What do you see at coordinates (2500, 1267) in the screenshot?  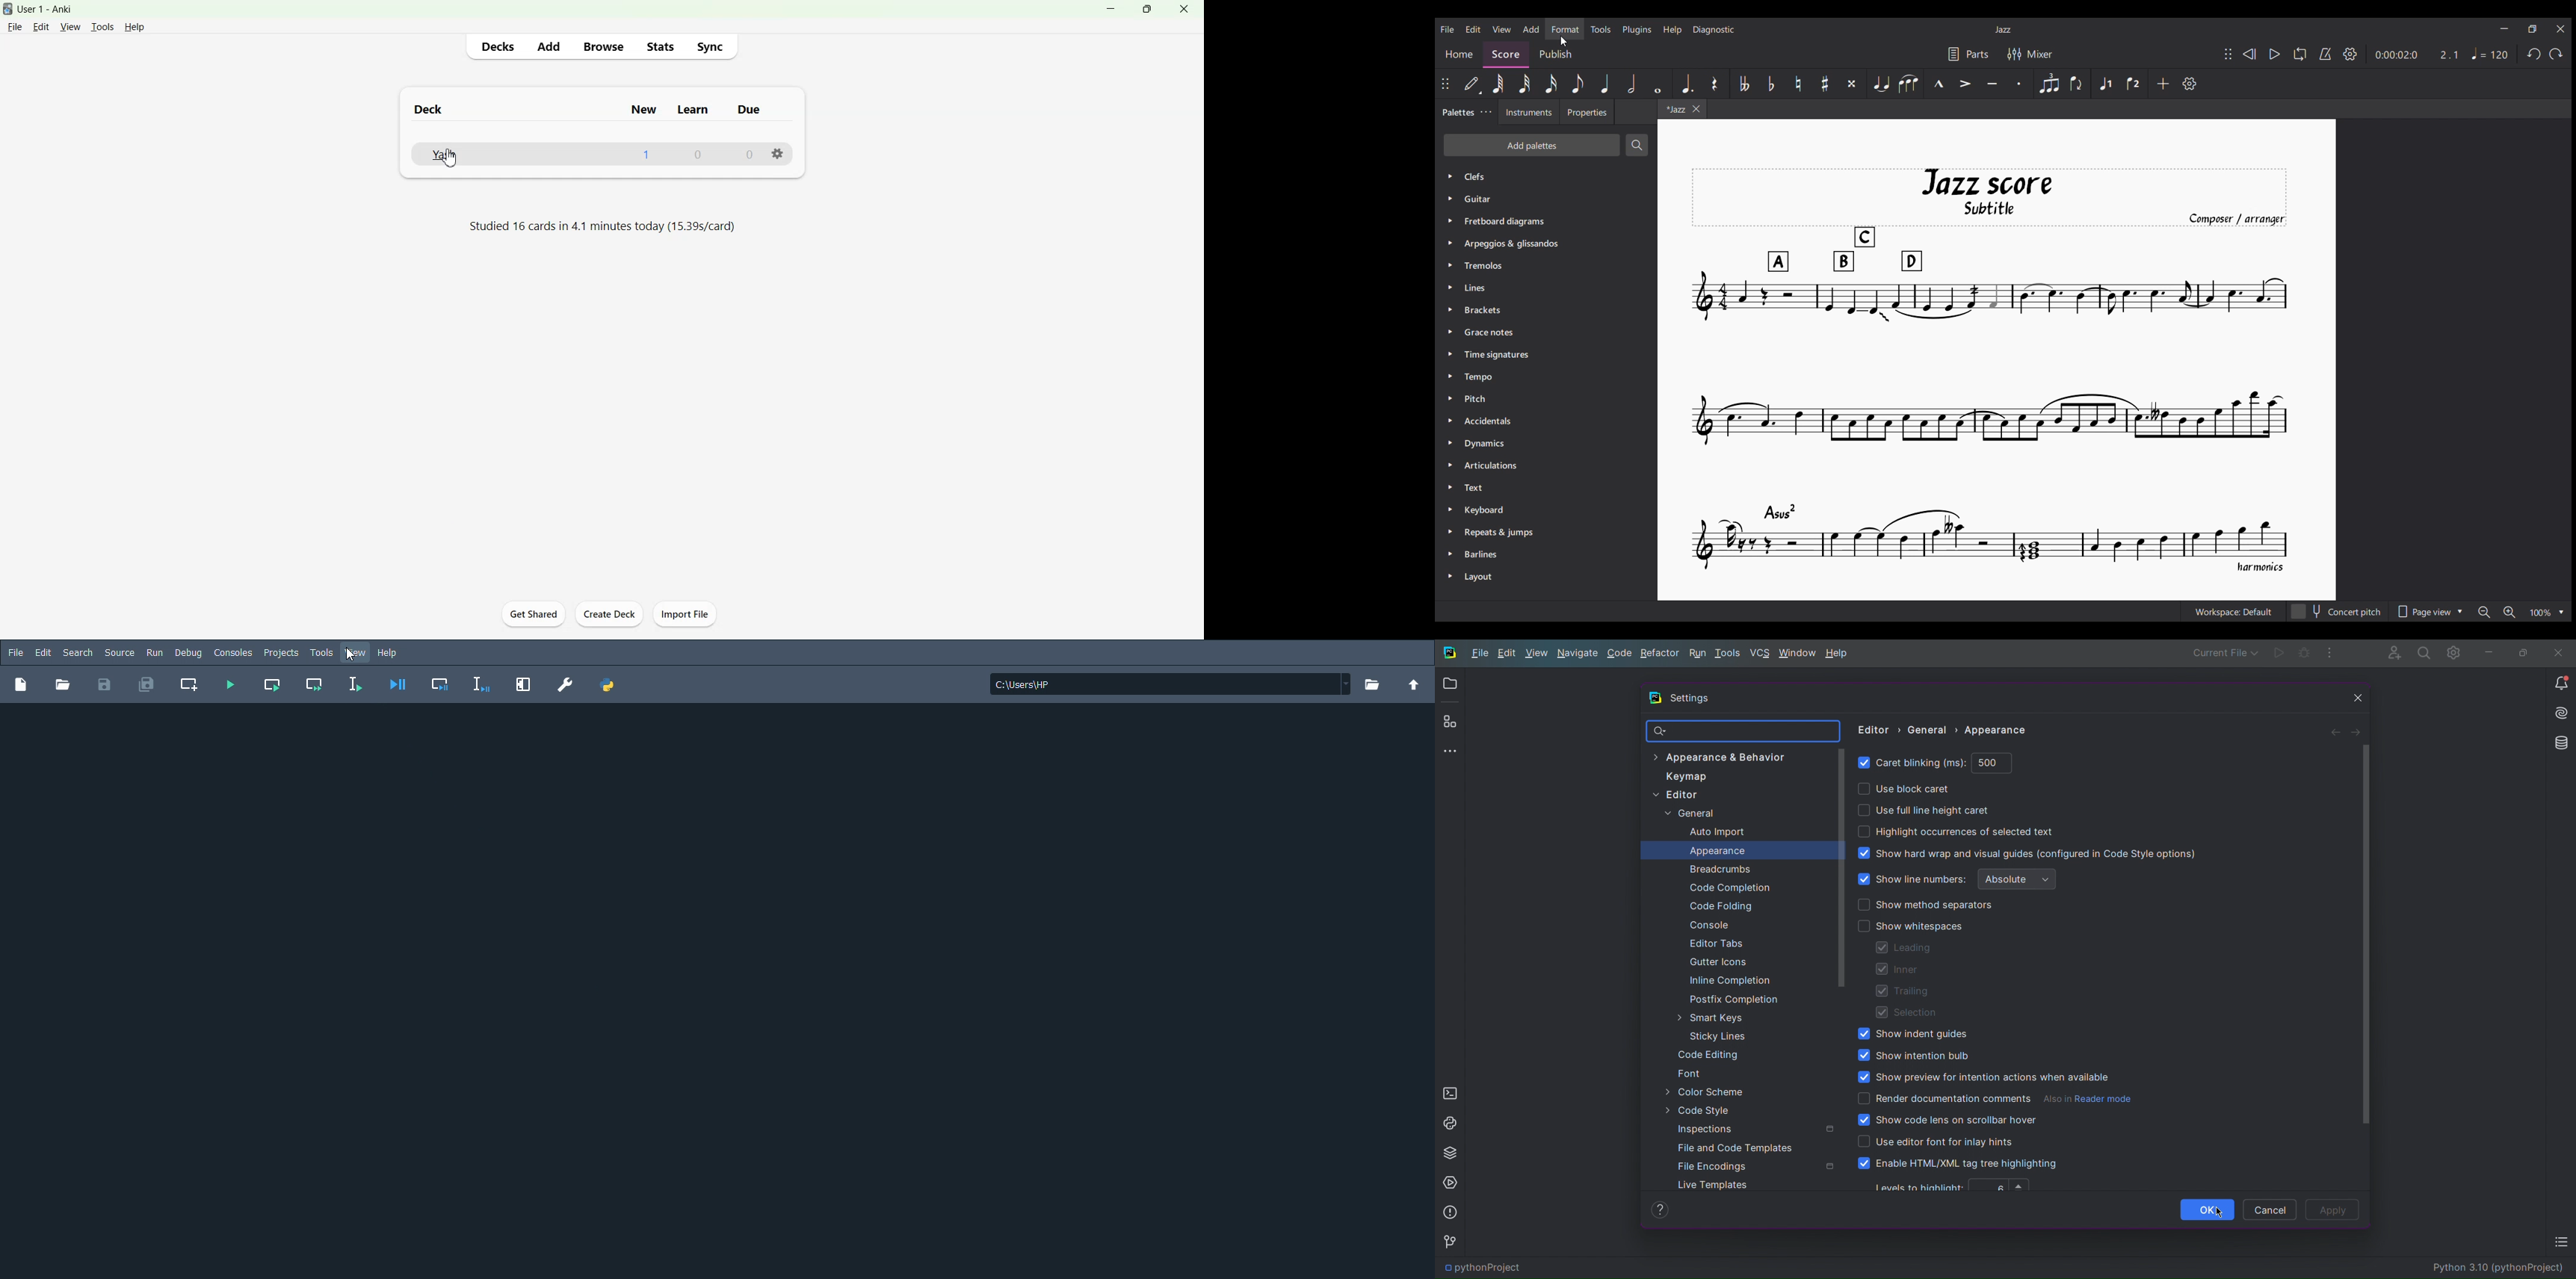 I see `Python 3.10 (pythonProject)` at bounding box center [2500, 1267].